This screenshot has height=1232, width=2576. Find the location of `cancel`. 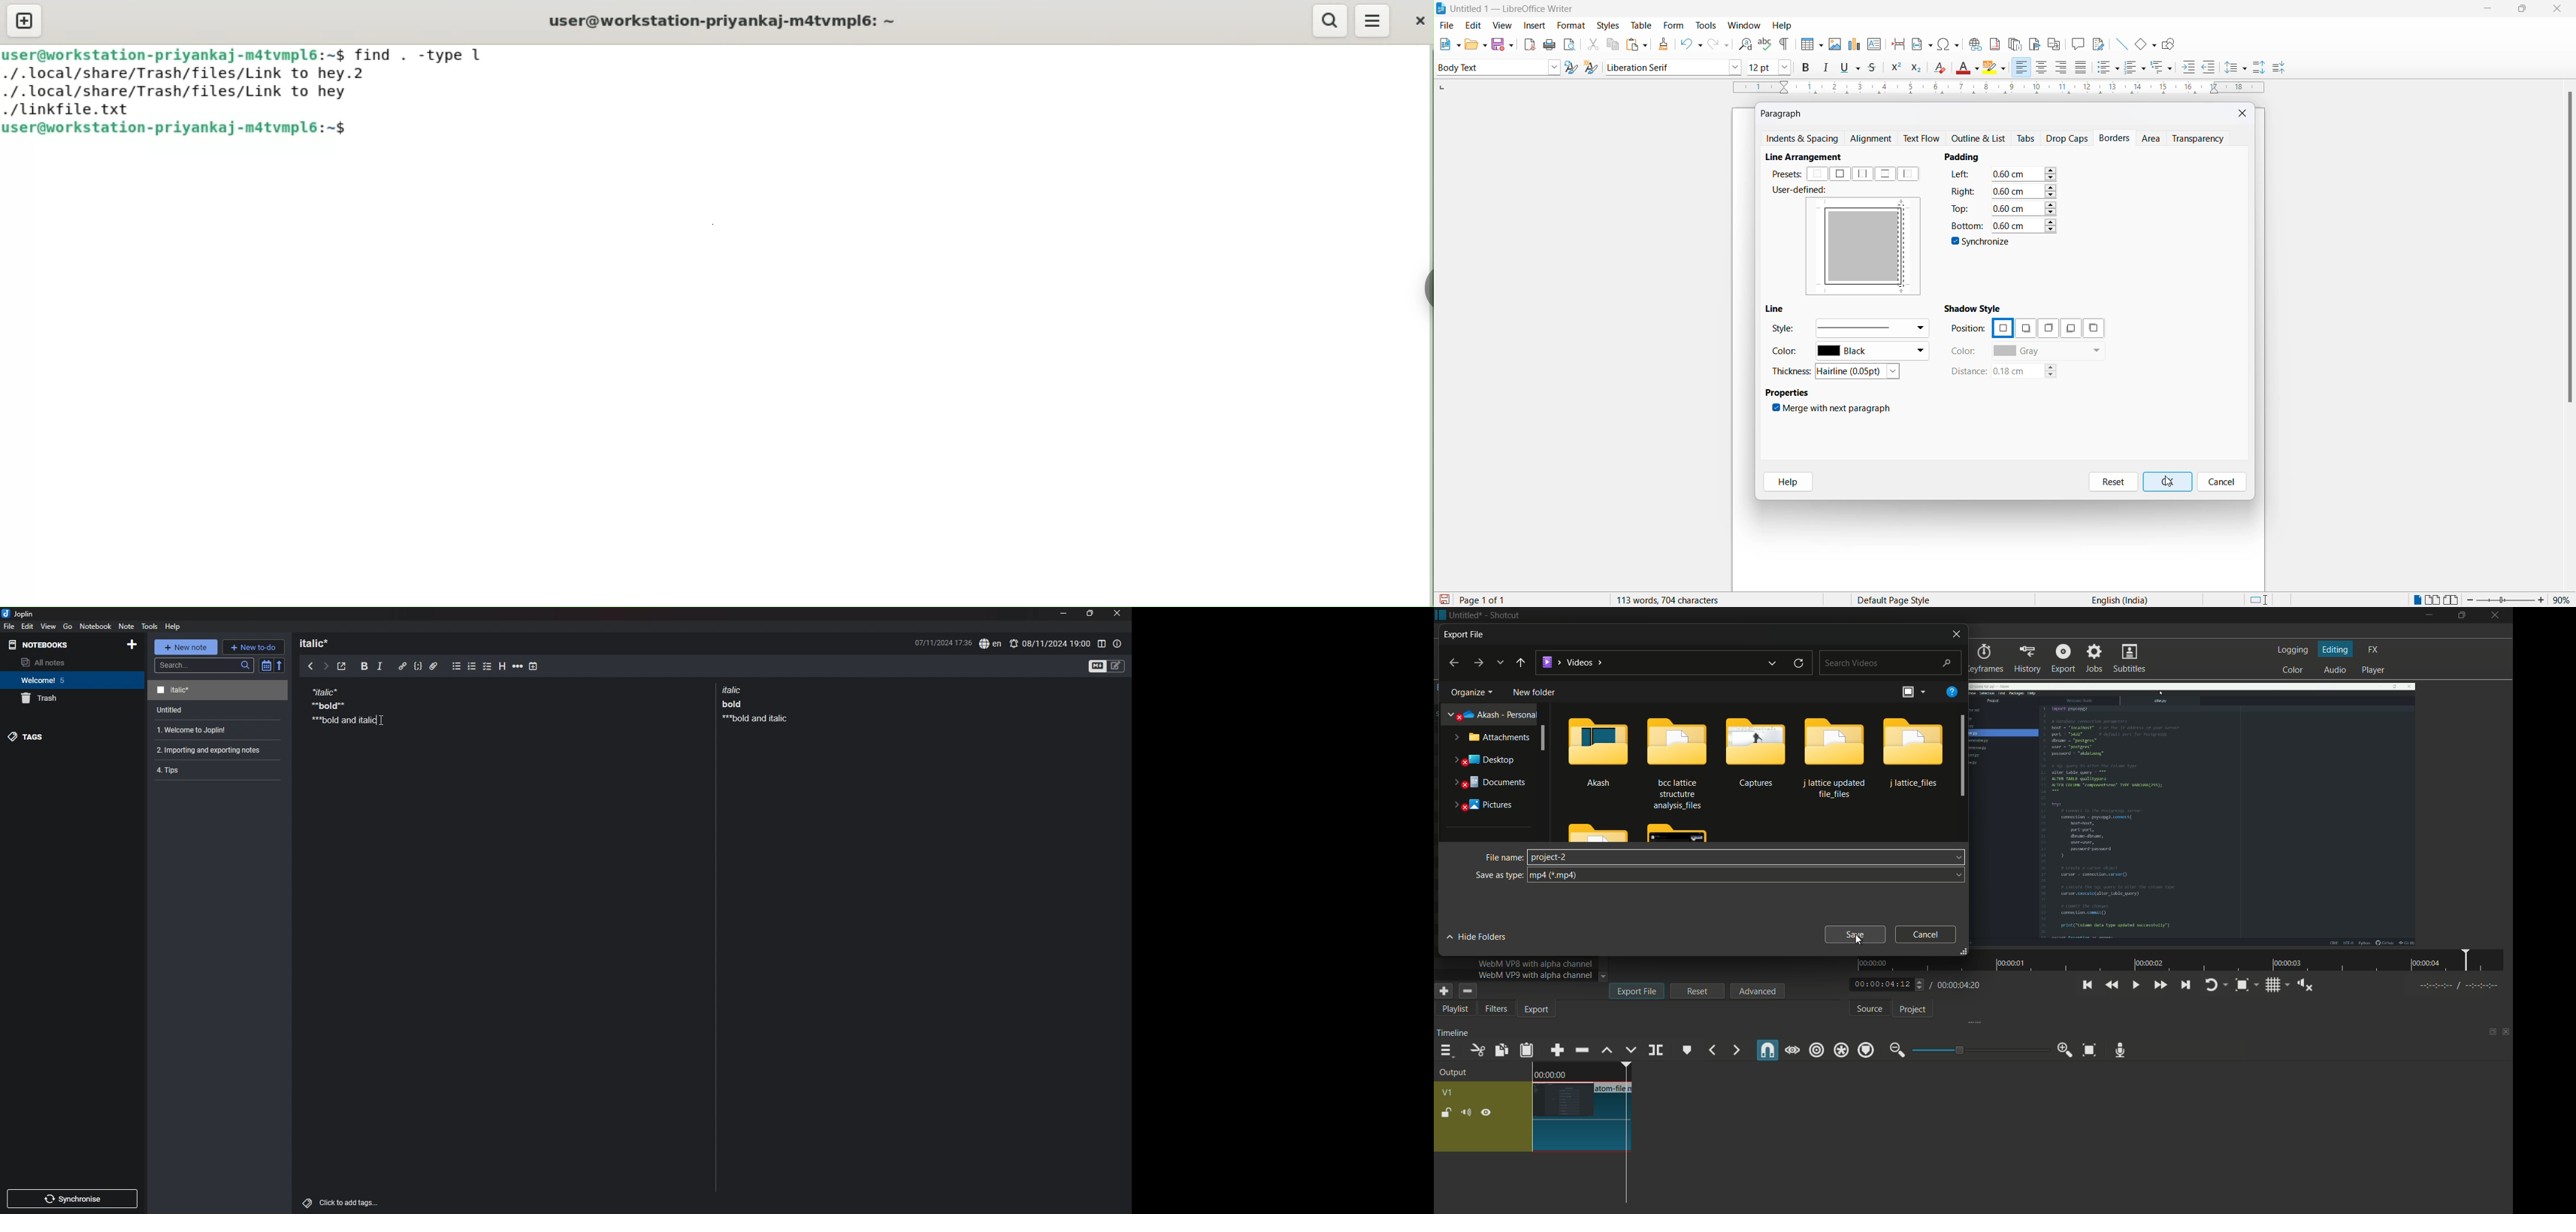

cancel is located at coordinates (2223, 482).